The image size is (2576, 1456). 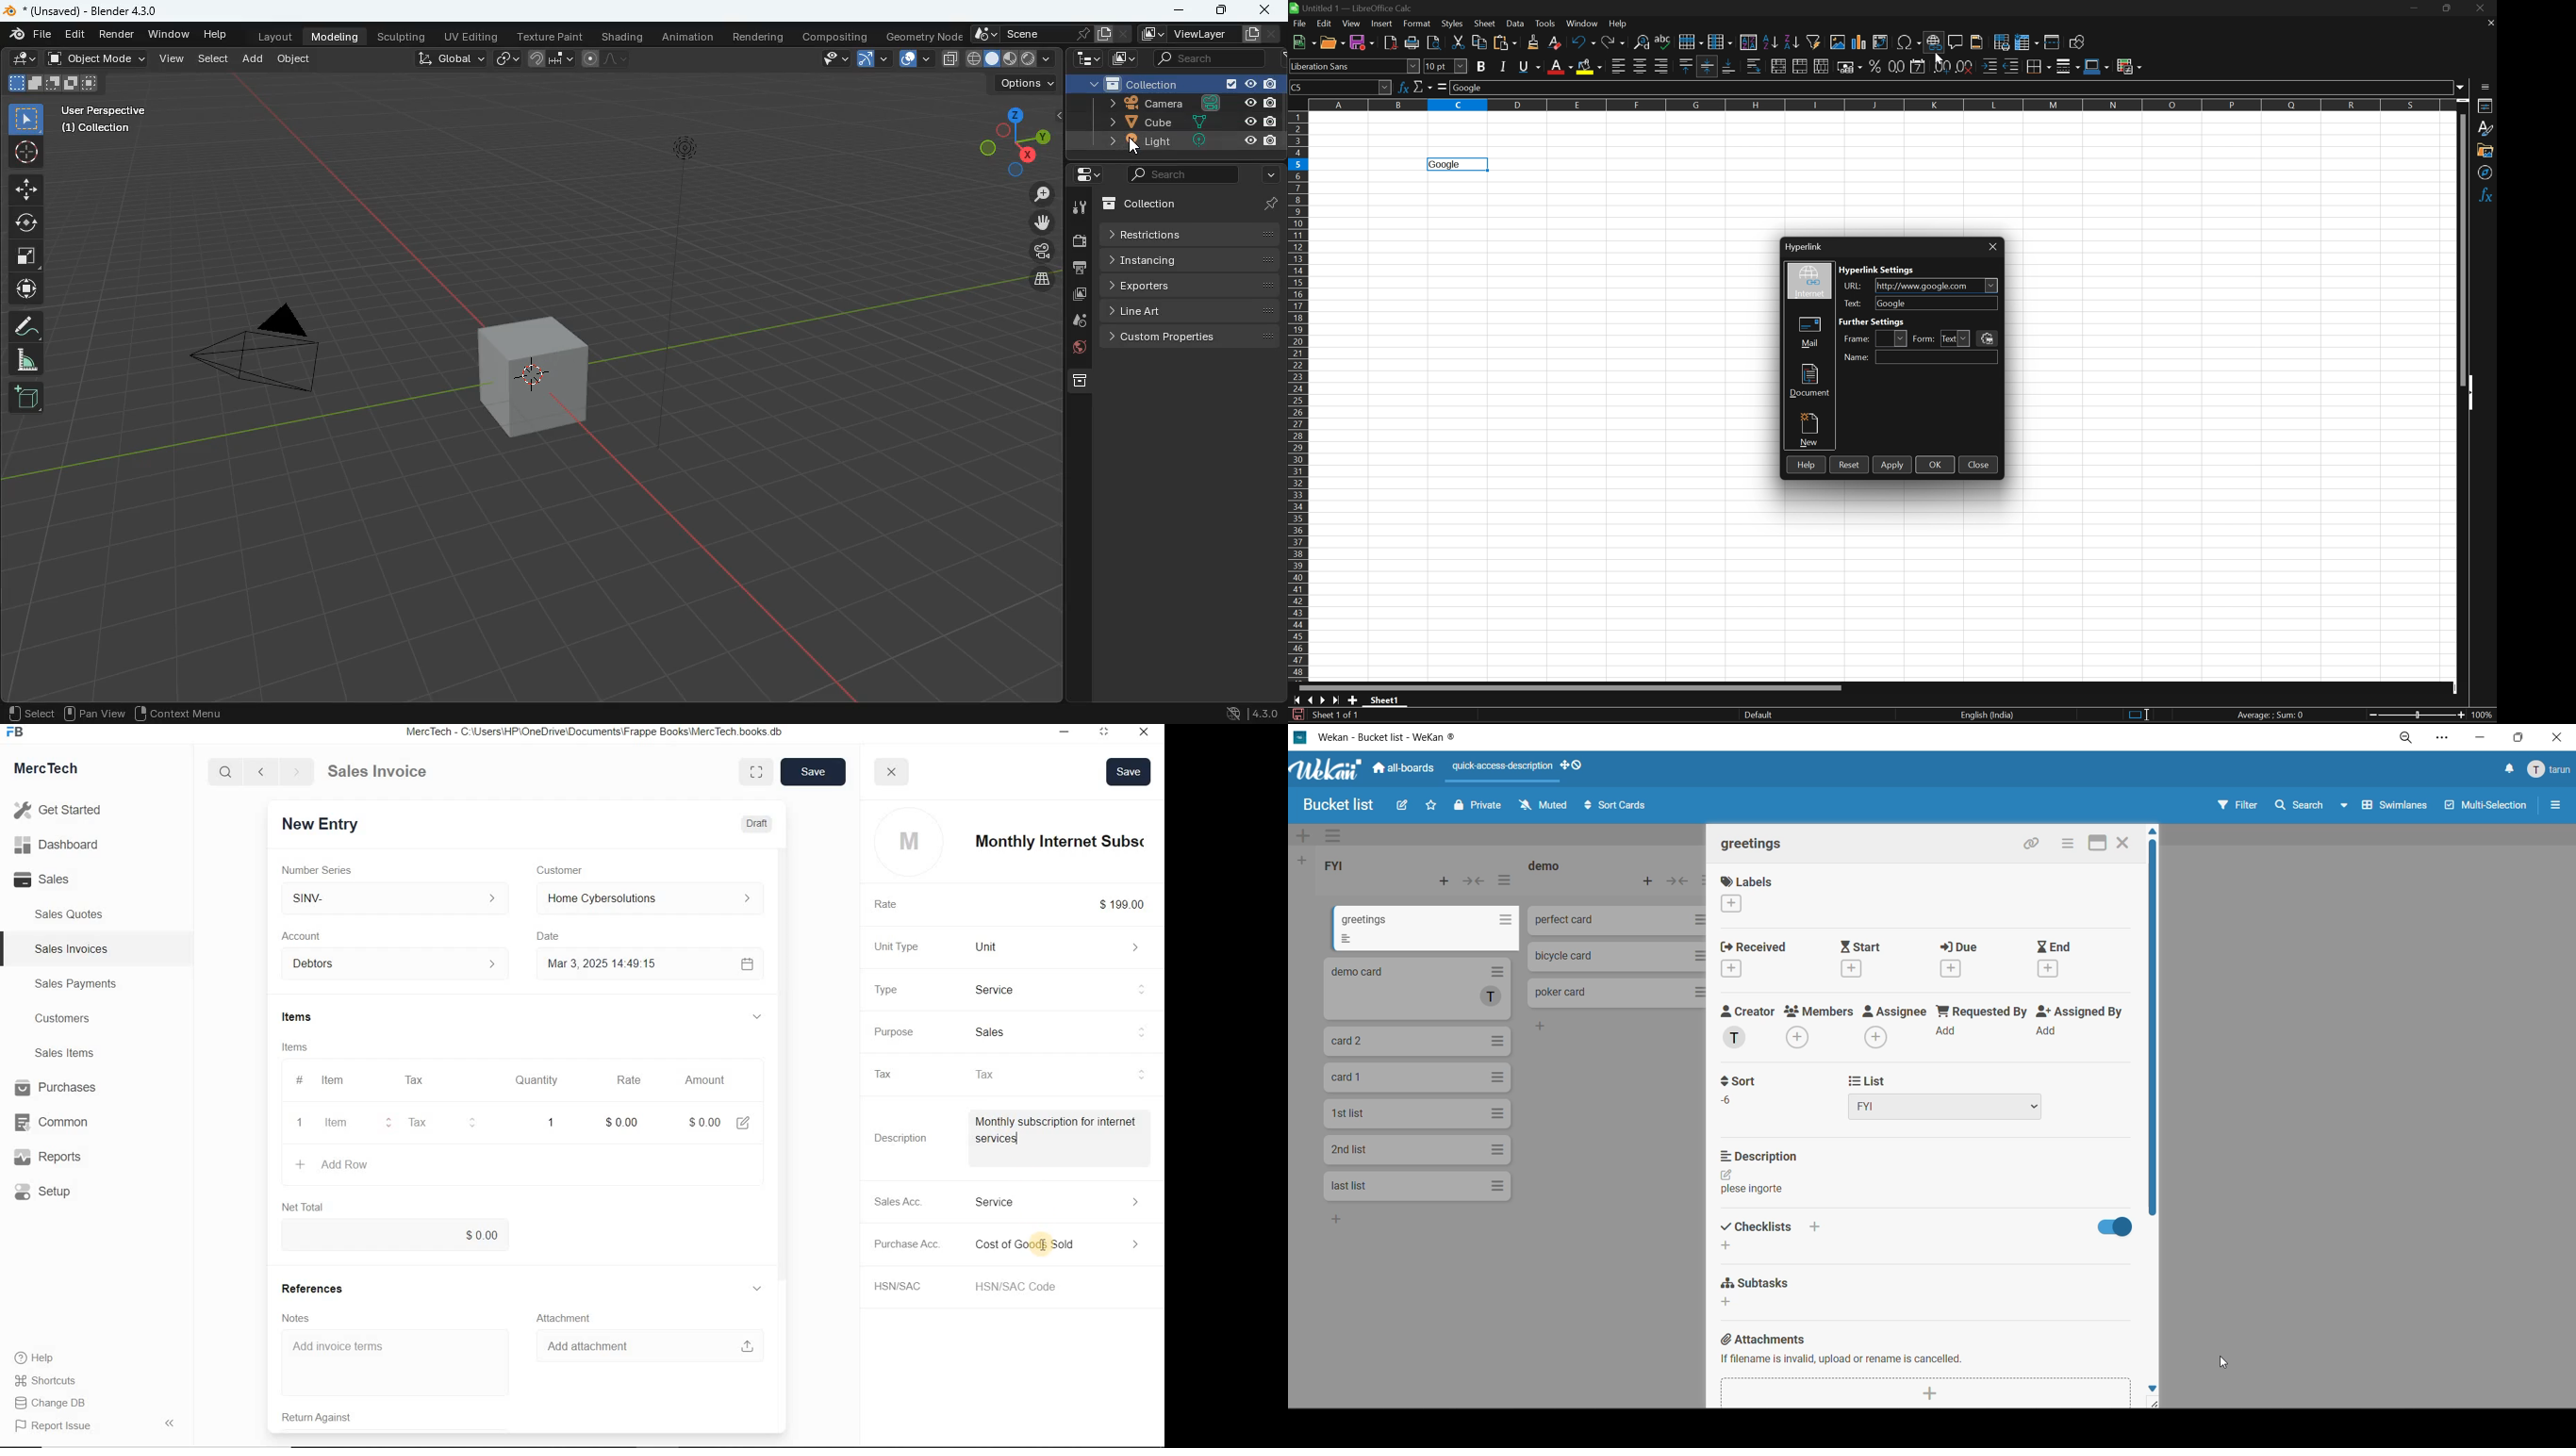 I want to click on Styles, so click(x=2487, y=129).